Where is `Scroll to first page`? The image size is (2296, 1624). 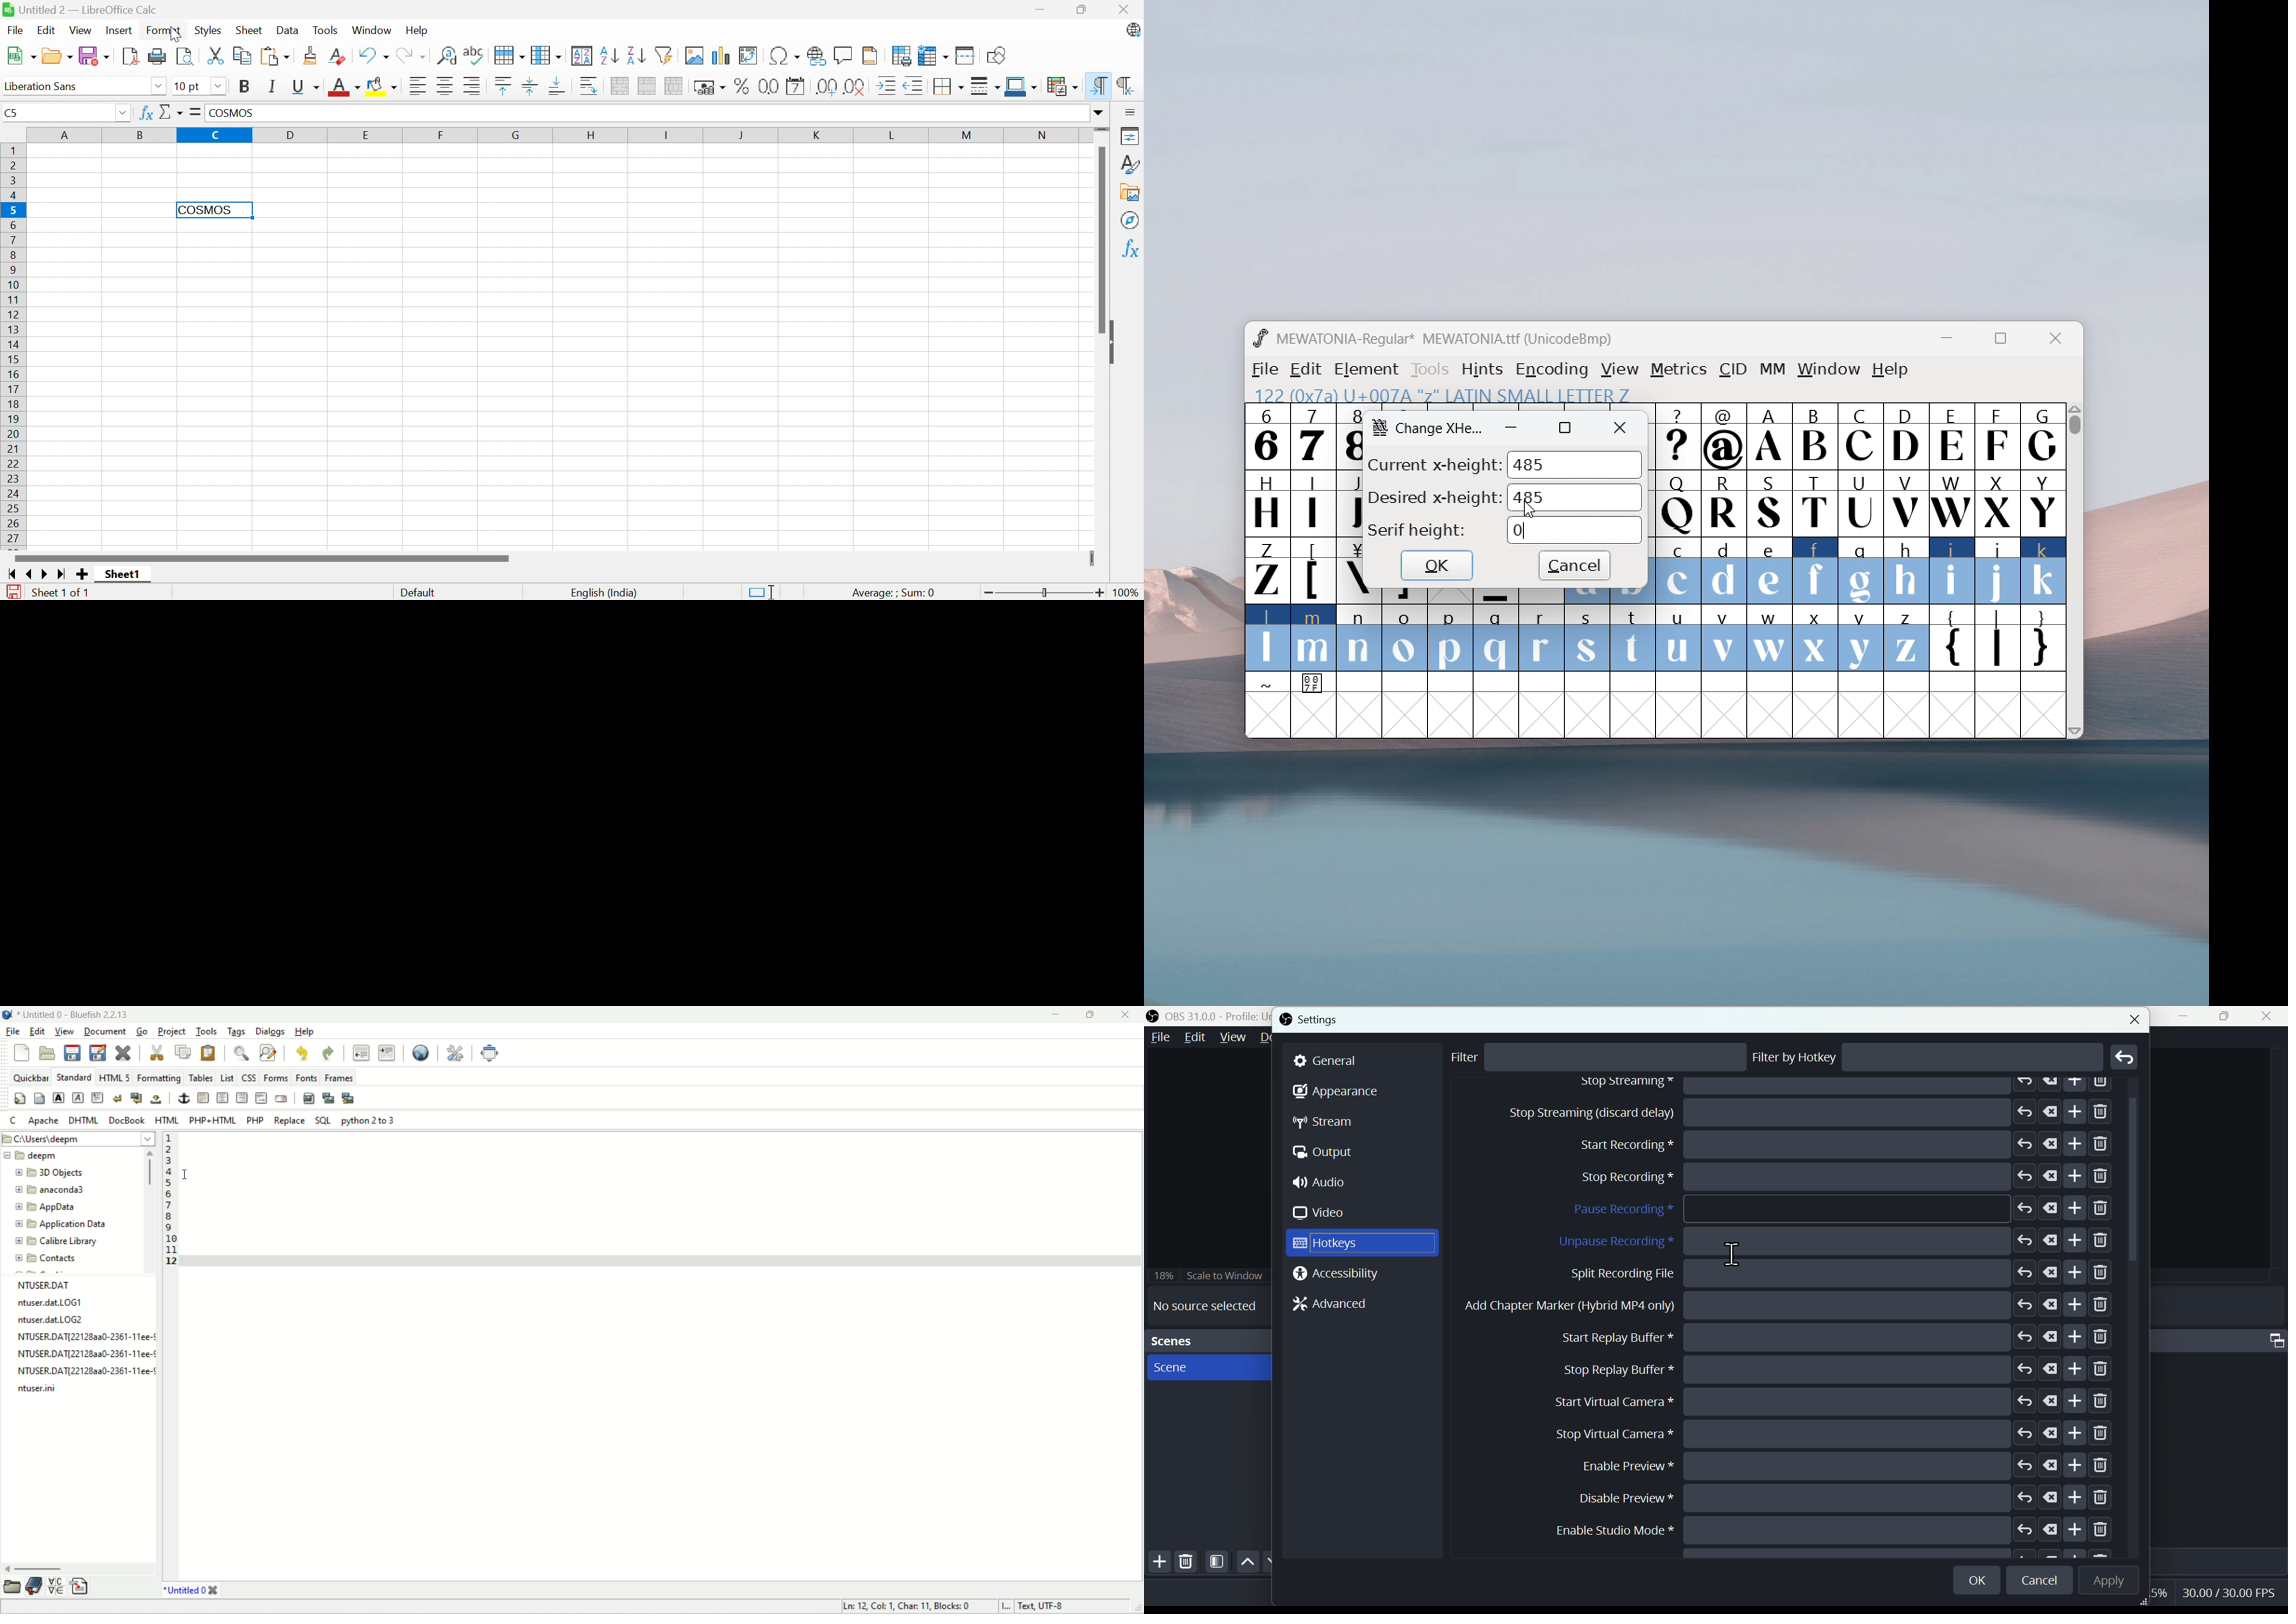
Scroll to first page is located at coordinates (13, 573).